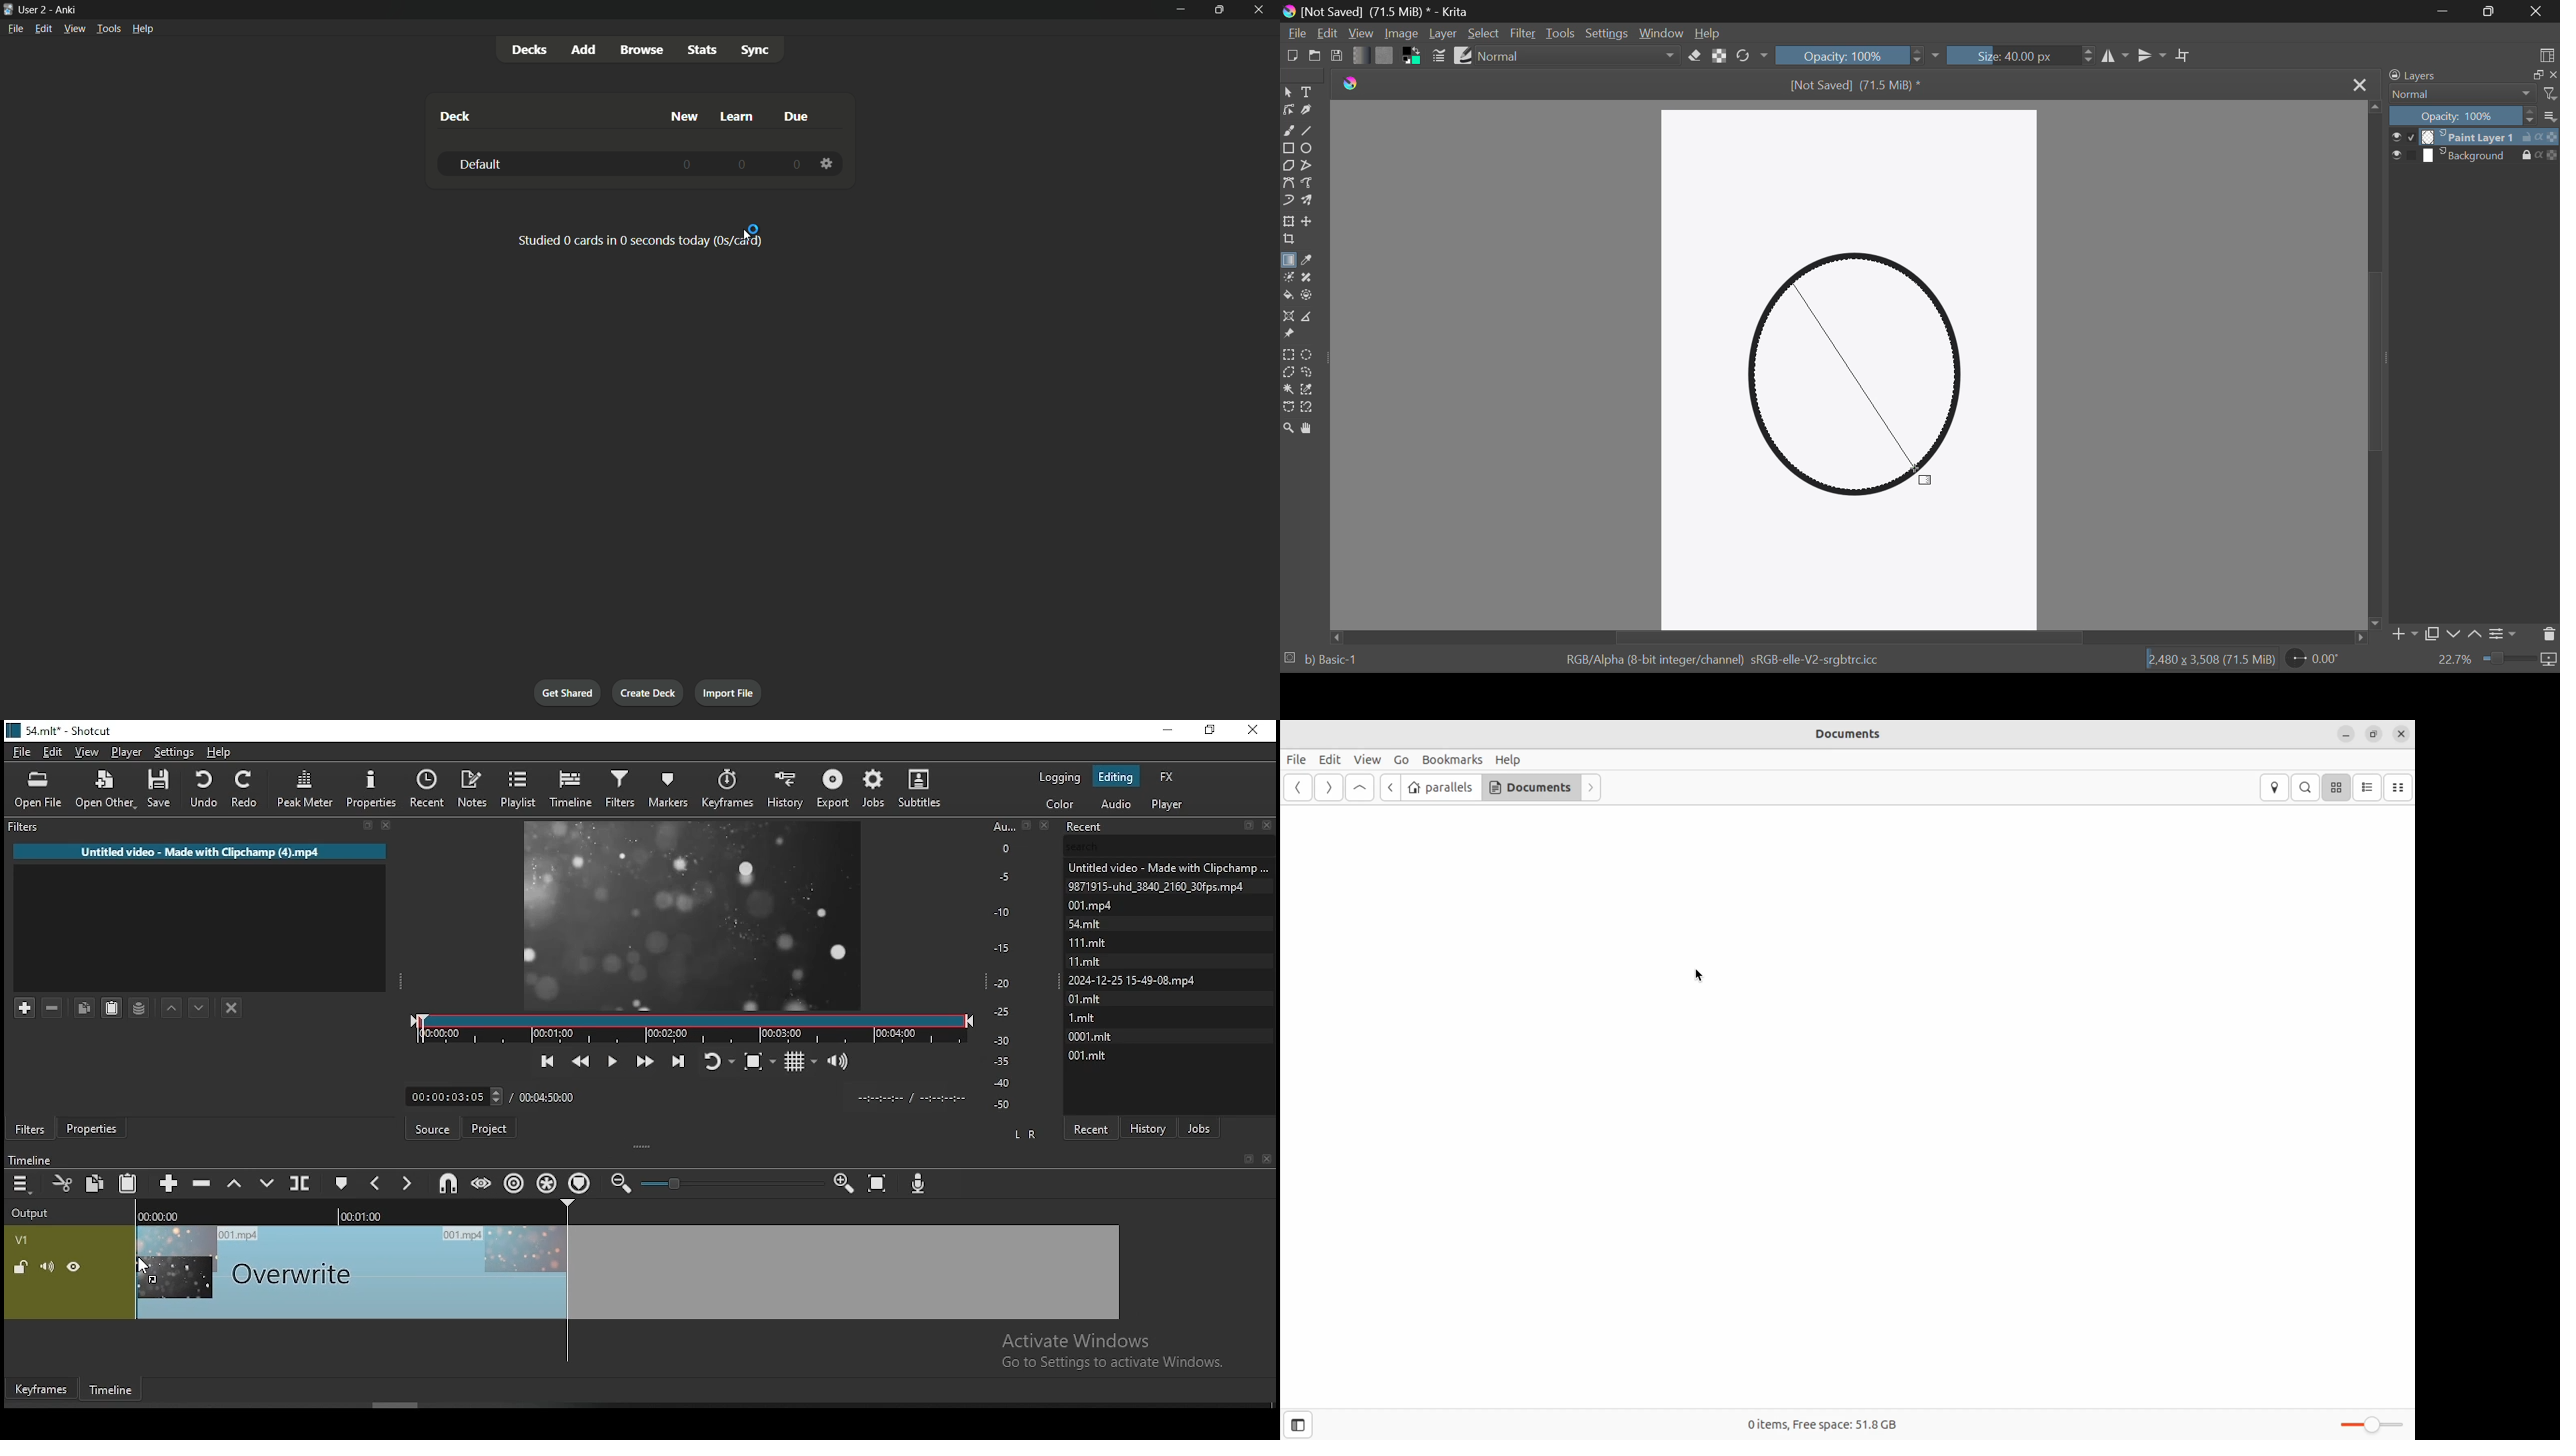 The height and width of the screenshot is (1456, 2576). What do you see at coordinates (2461, 95) in the screenshot?
I see `Normal` at bounding box center [2461, 95].